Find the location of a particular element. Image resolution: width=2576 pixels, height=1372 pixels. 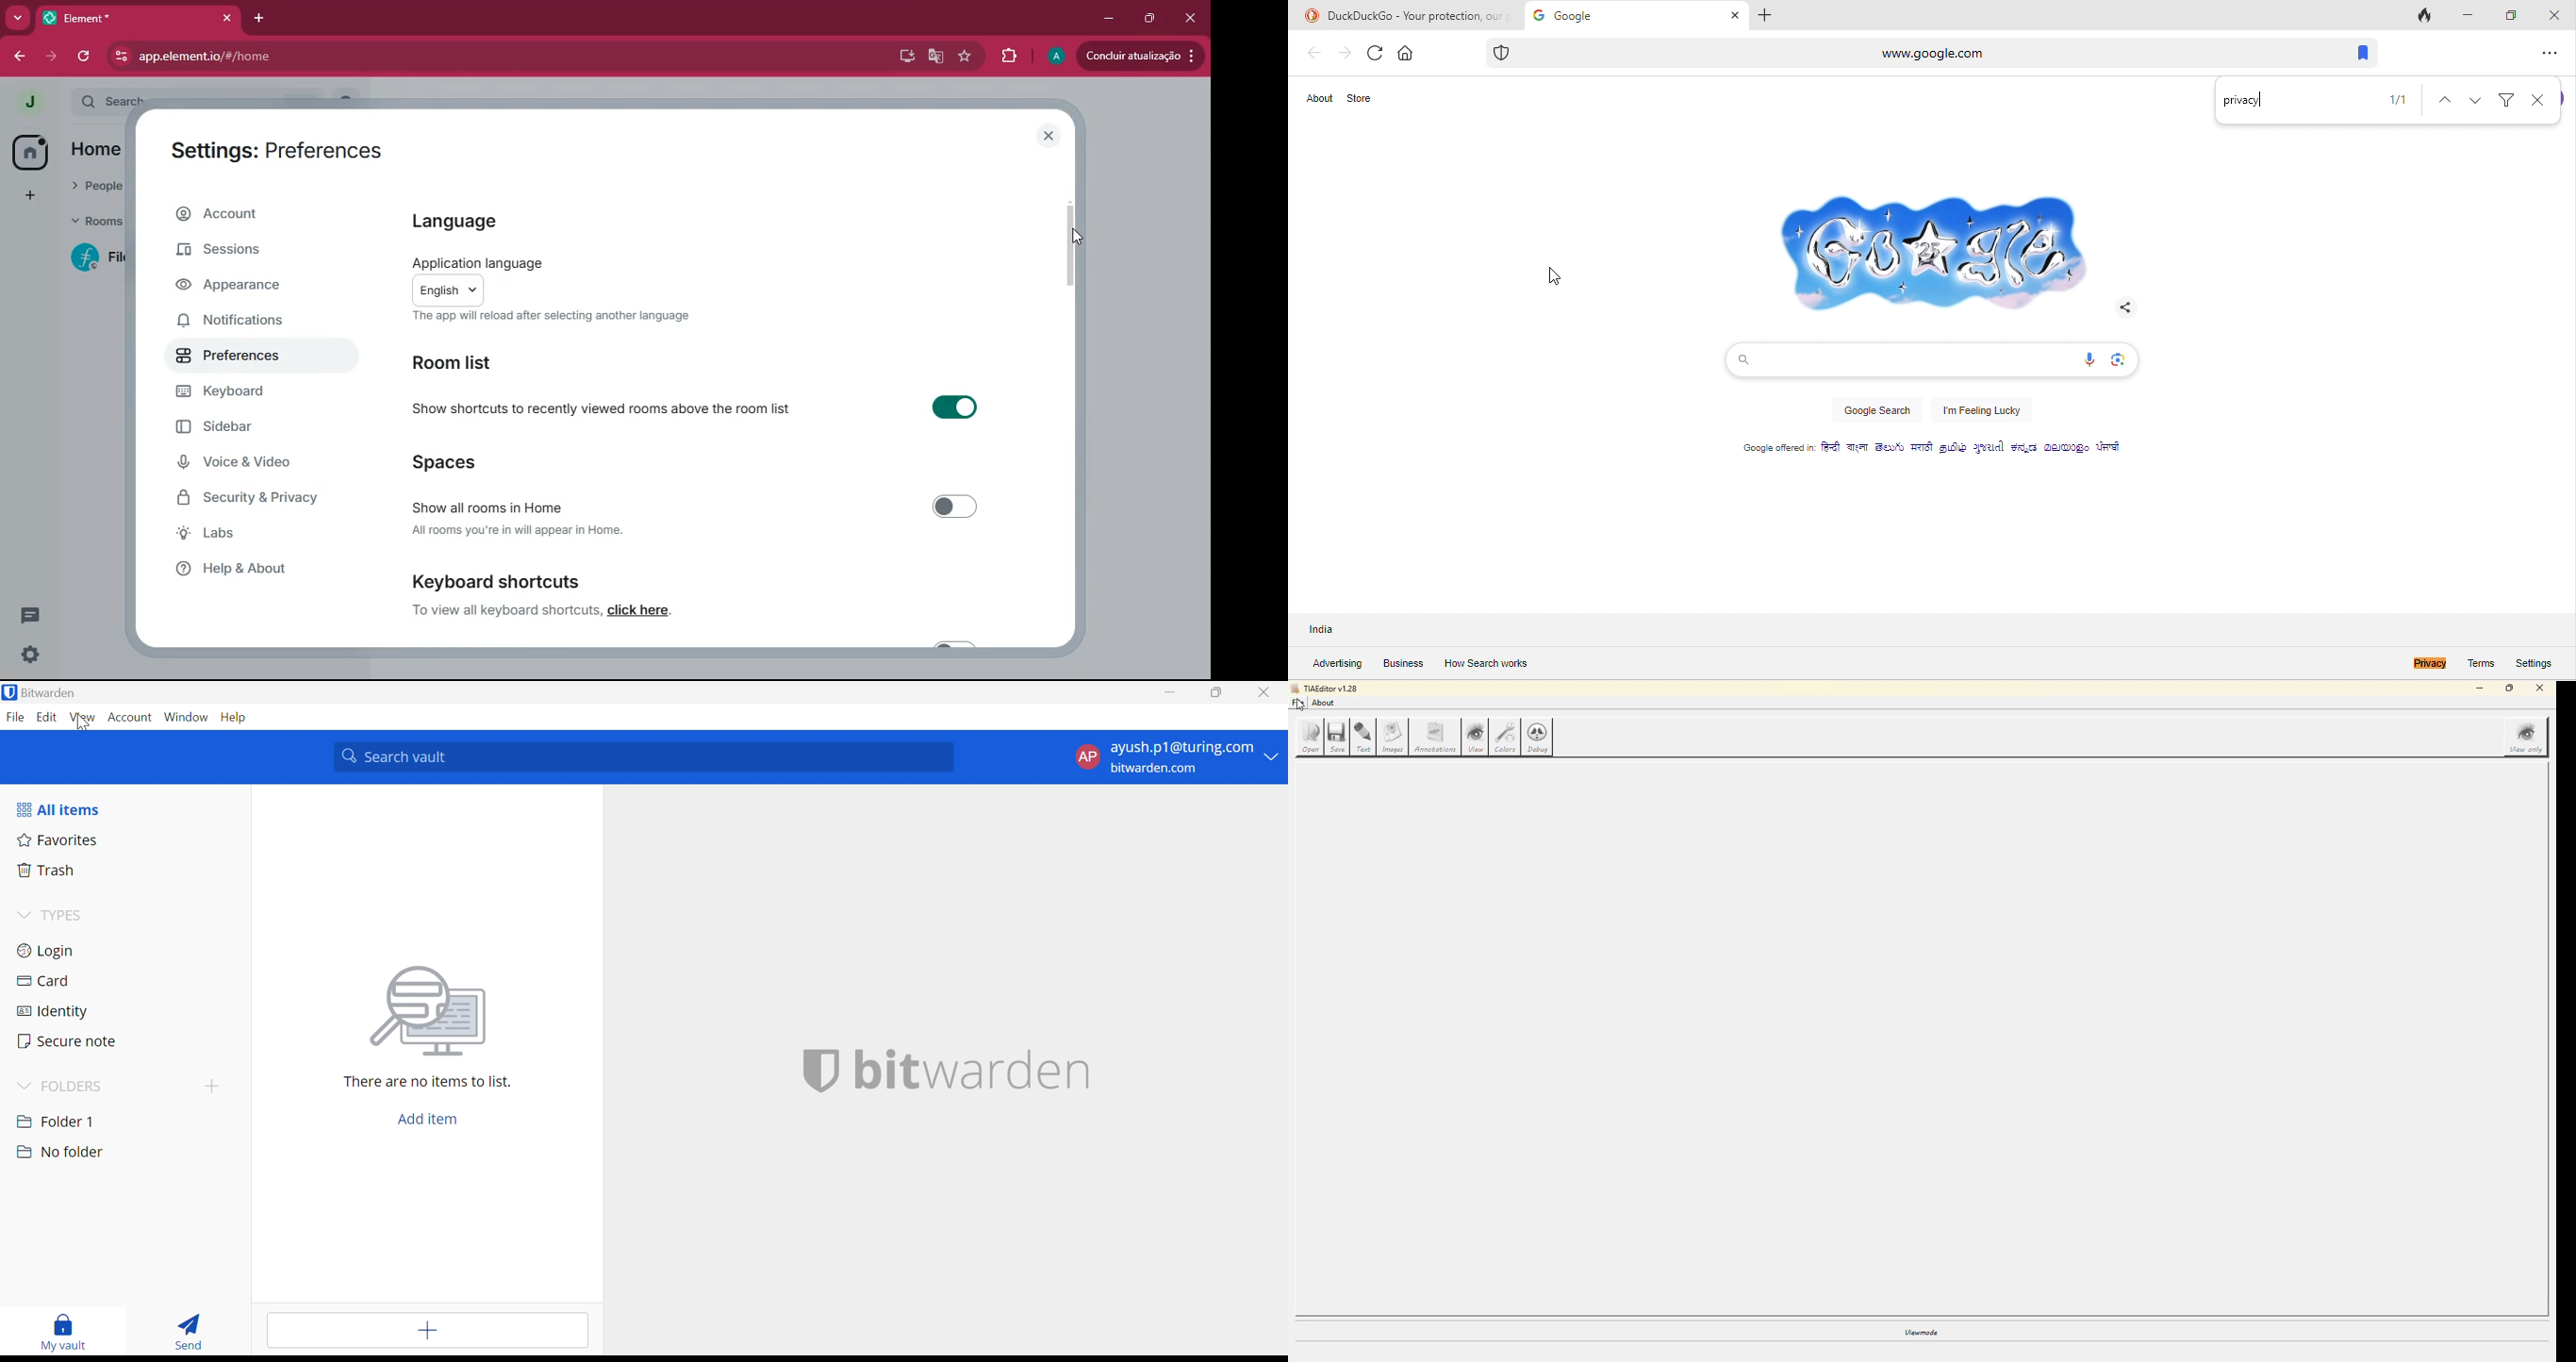

scroll bar is located at coordinates (1072, 247).